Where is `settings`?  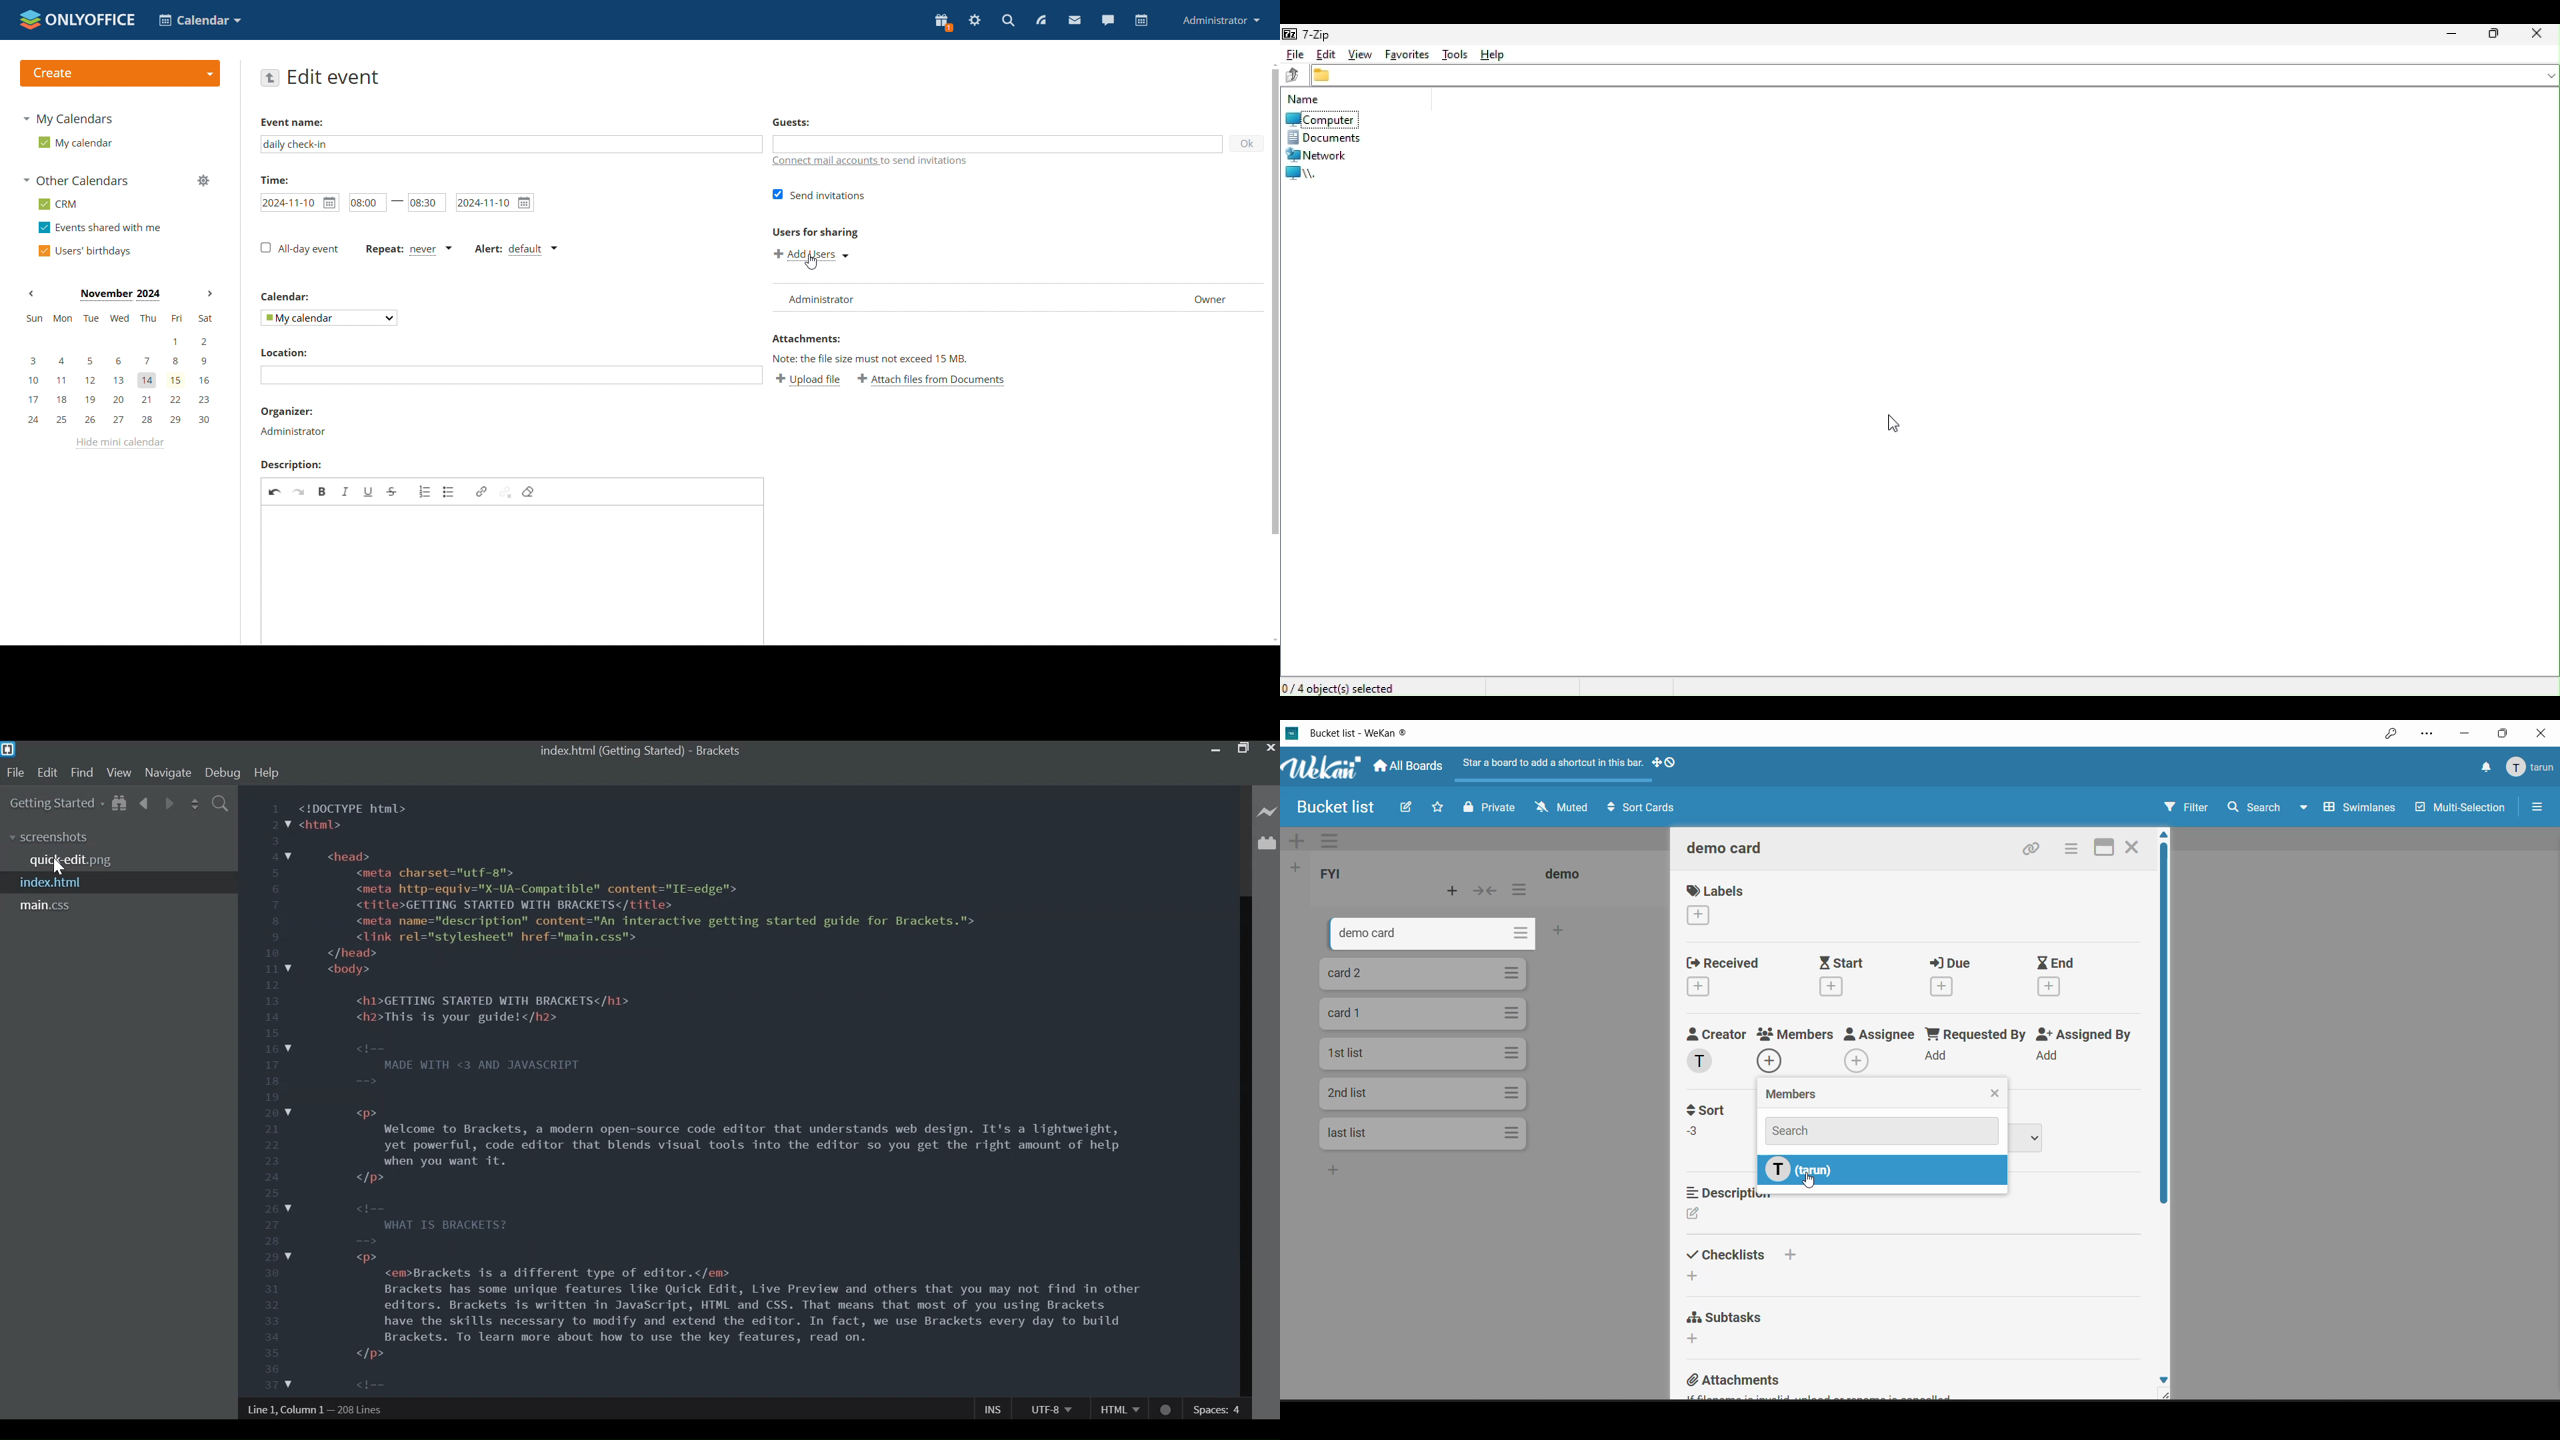
settings is located at coordinates (975, 21).